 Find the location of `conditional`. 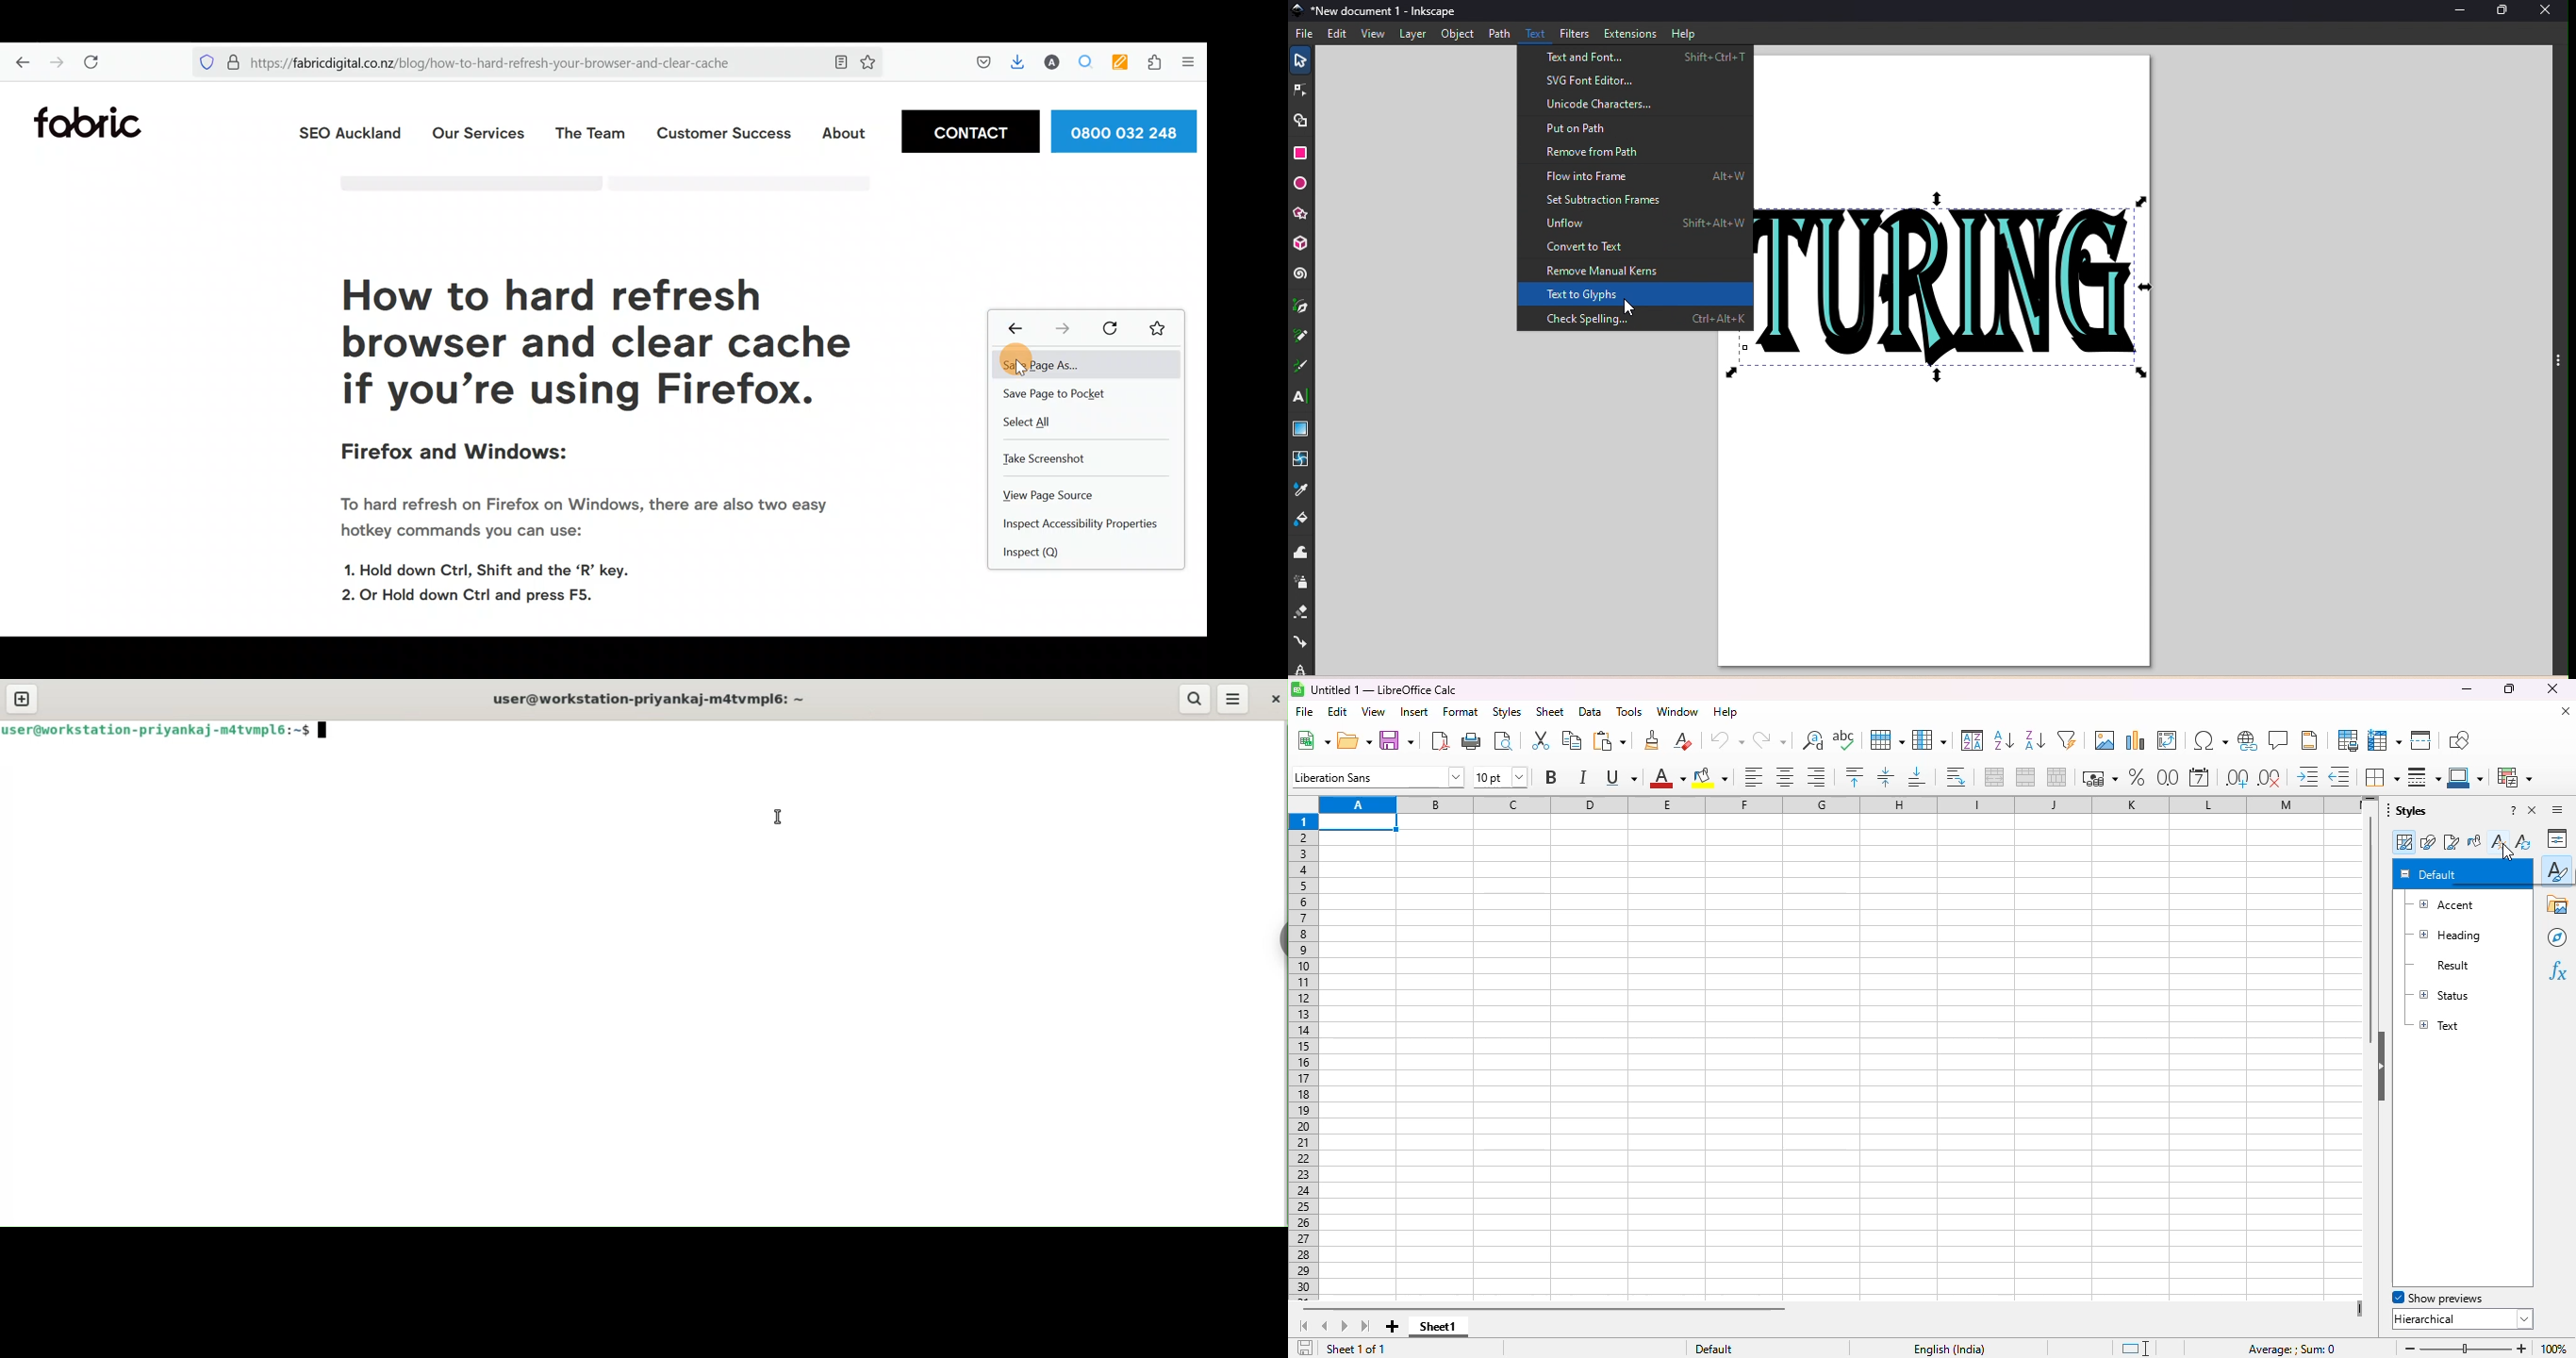

conditional is located at coordinates (2516, 777).